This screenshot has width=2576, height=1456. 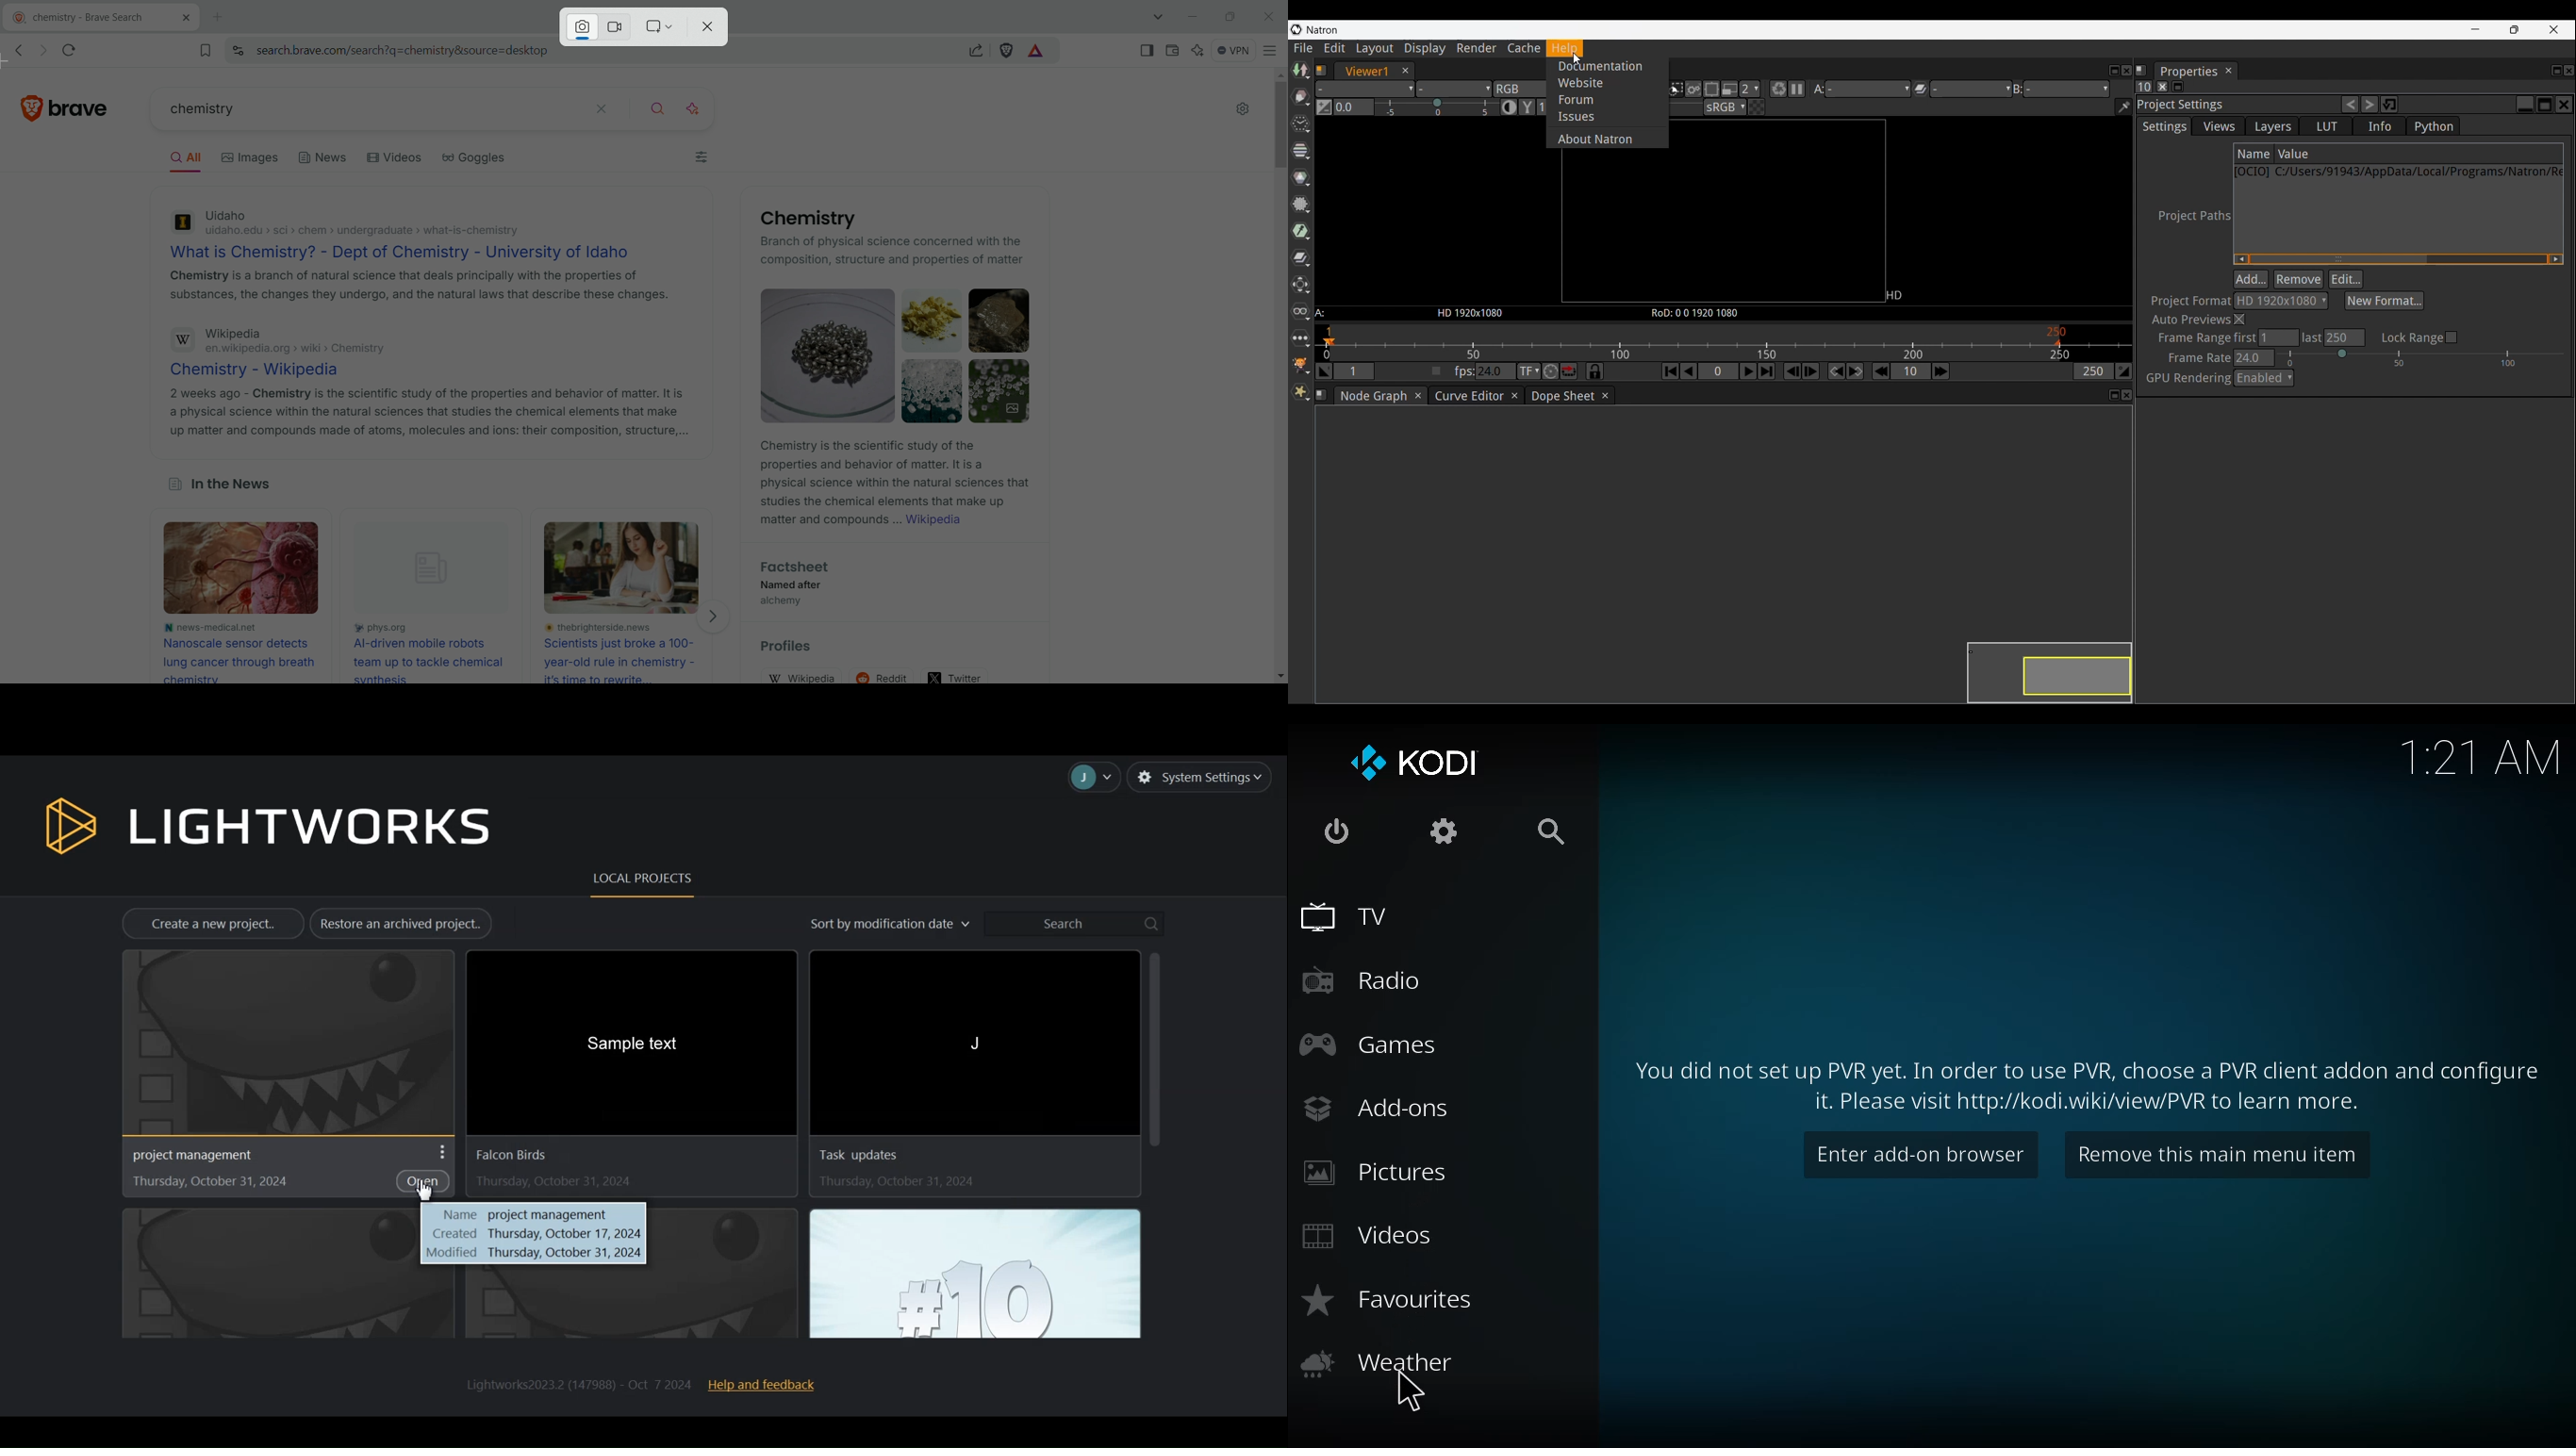 What do you see at coordinates (2484, 756) in the screenshot?
I see `time` at bounding box center [2484, 756].